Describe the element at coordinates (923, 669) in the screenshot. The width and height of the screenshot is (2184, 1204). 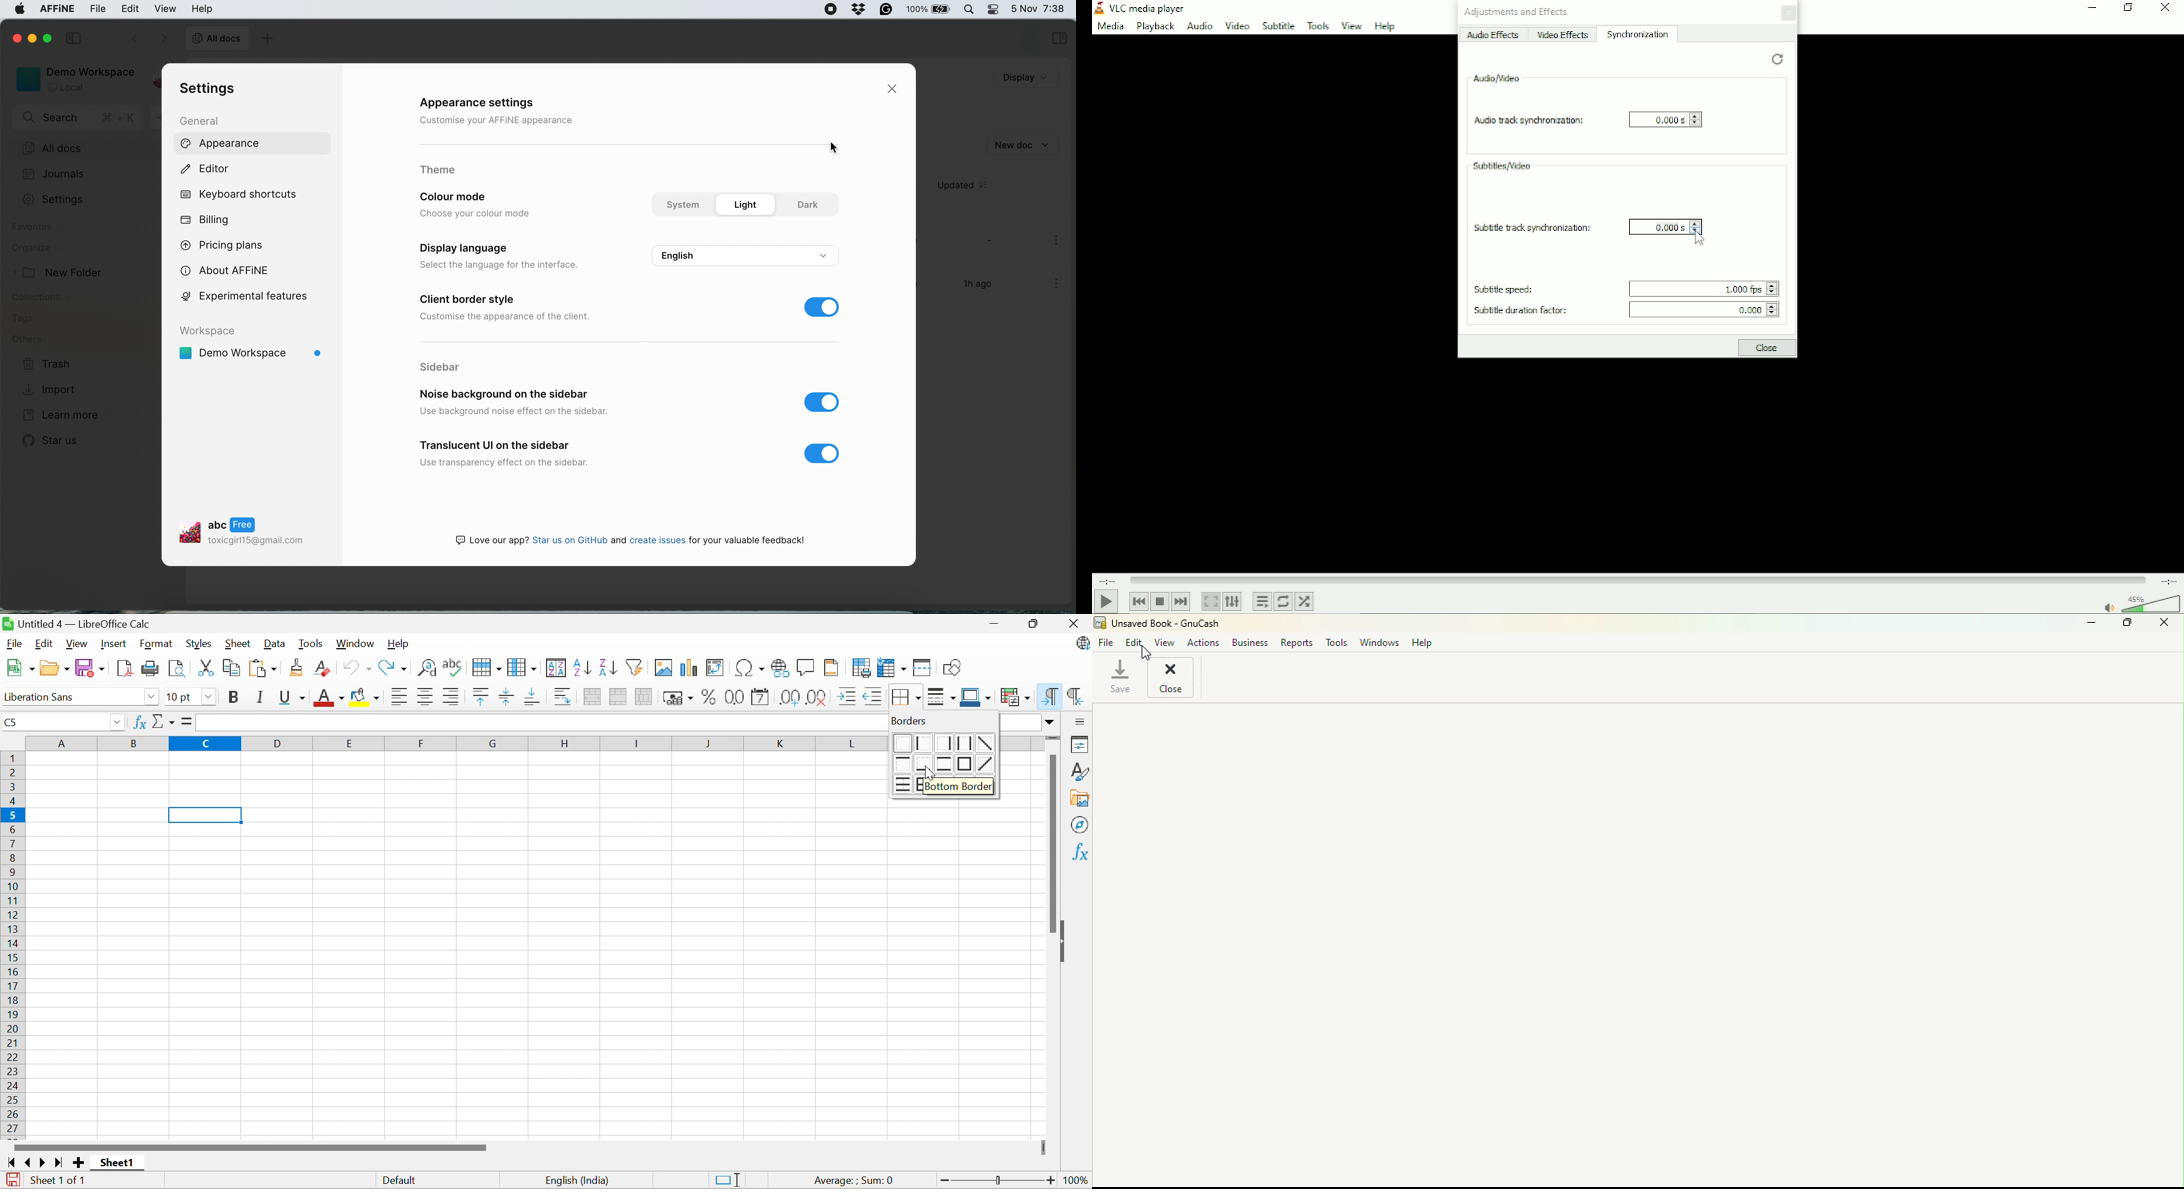
I see `Split window` at that location.